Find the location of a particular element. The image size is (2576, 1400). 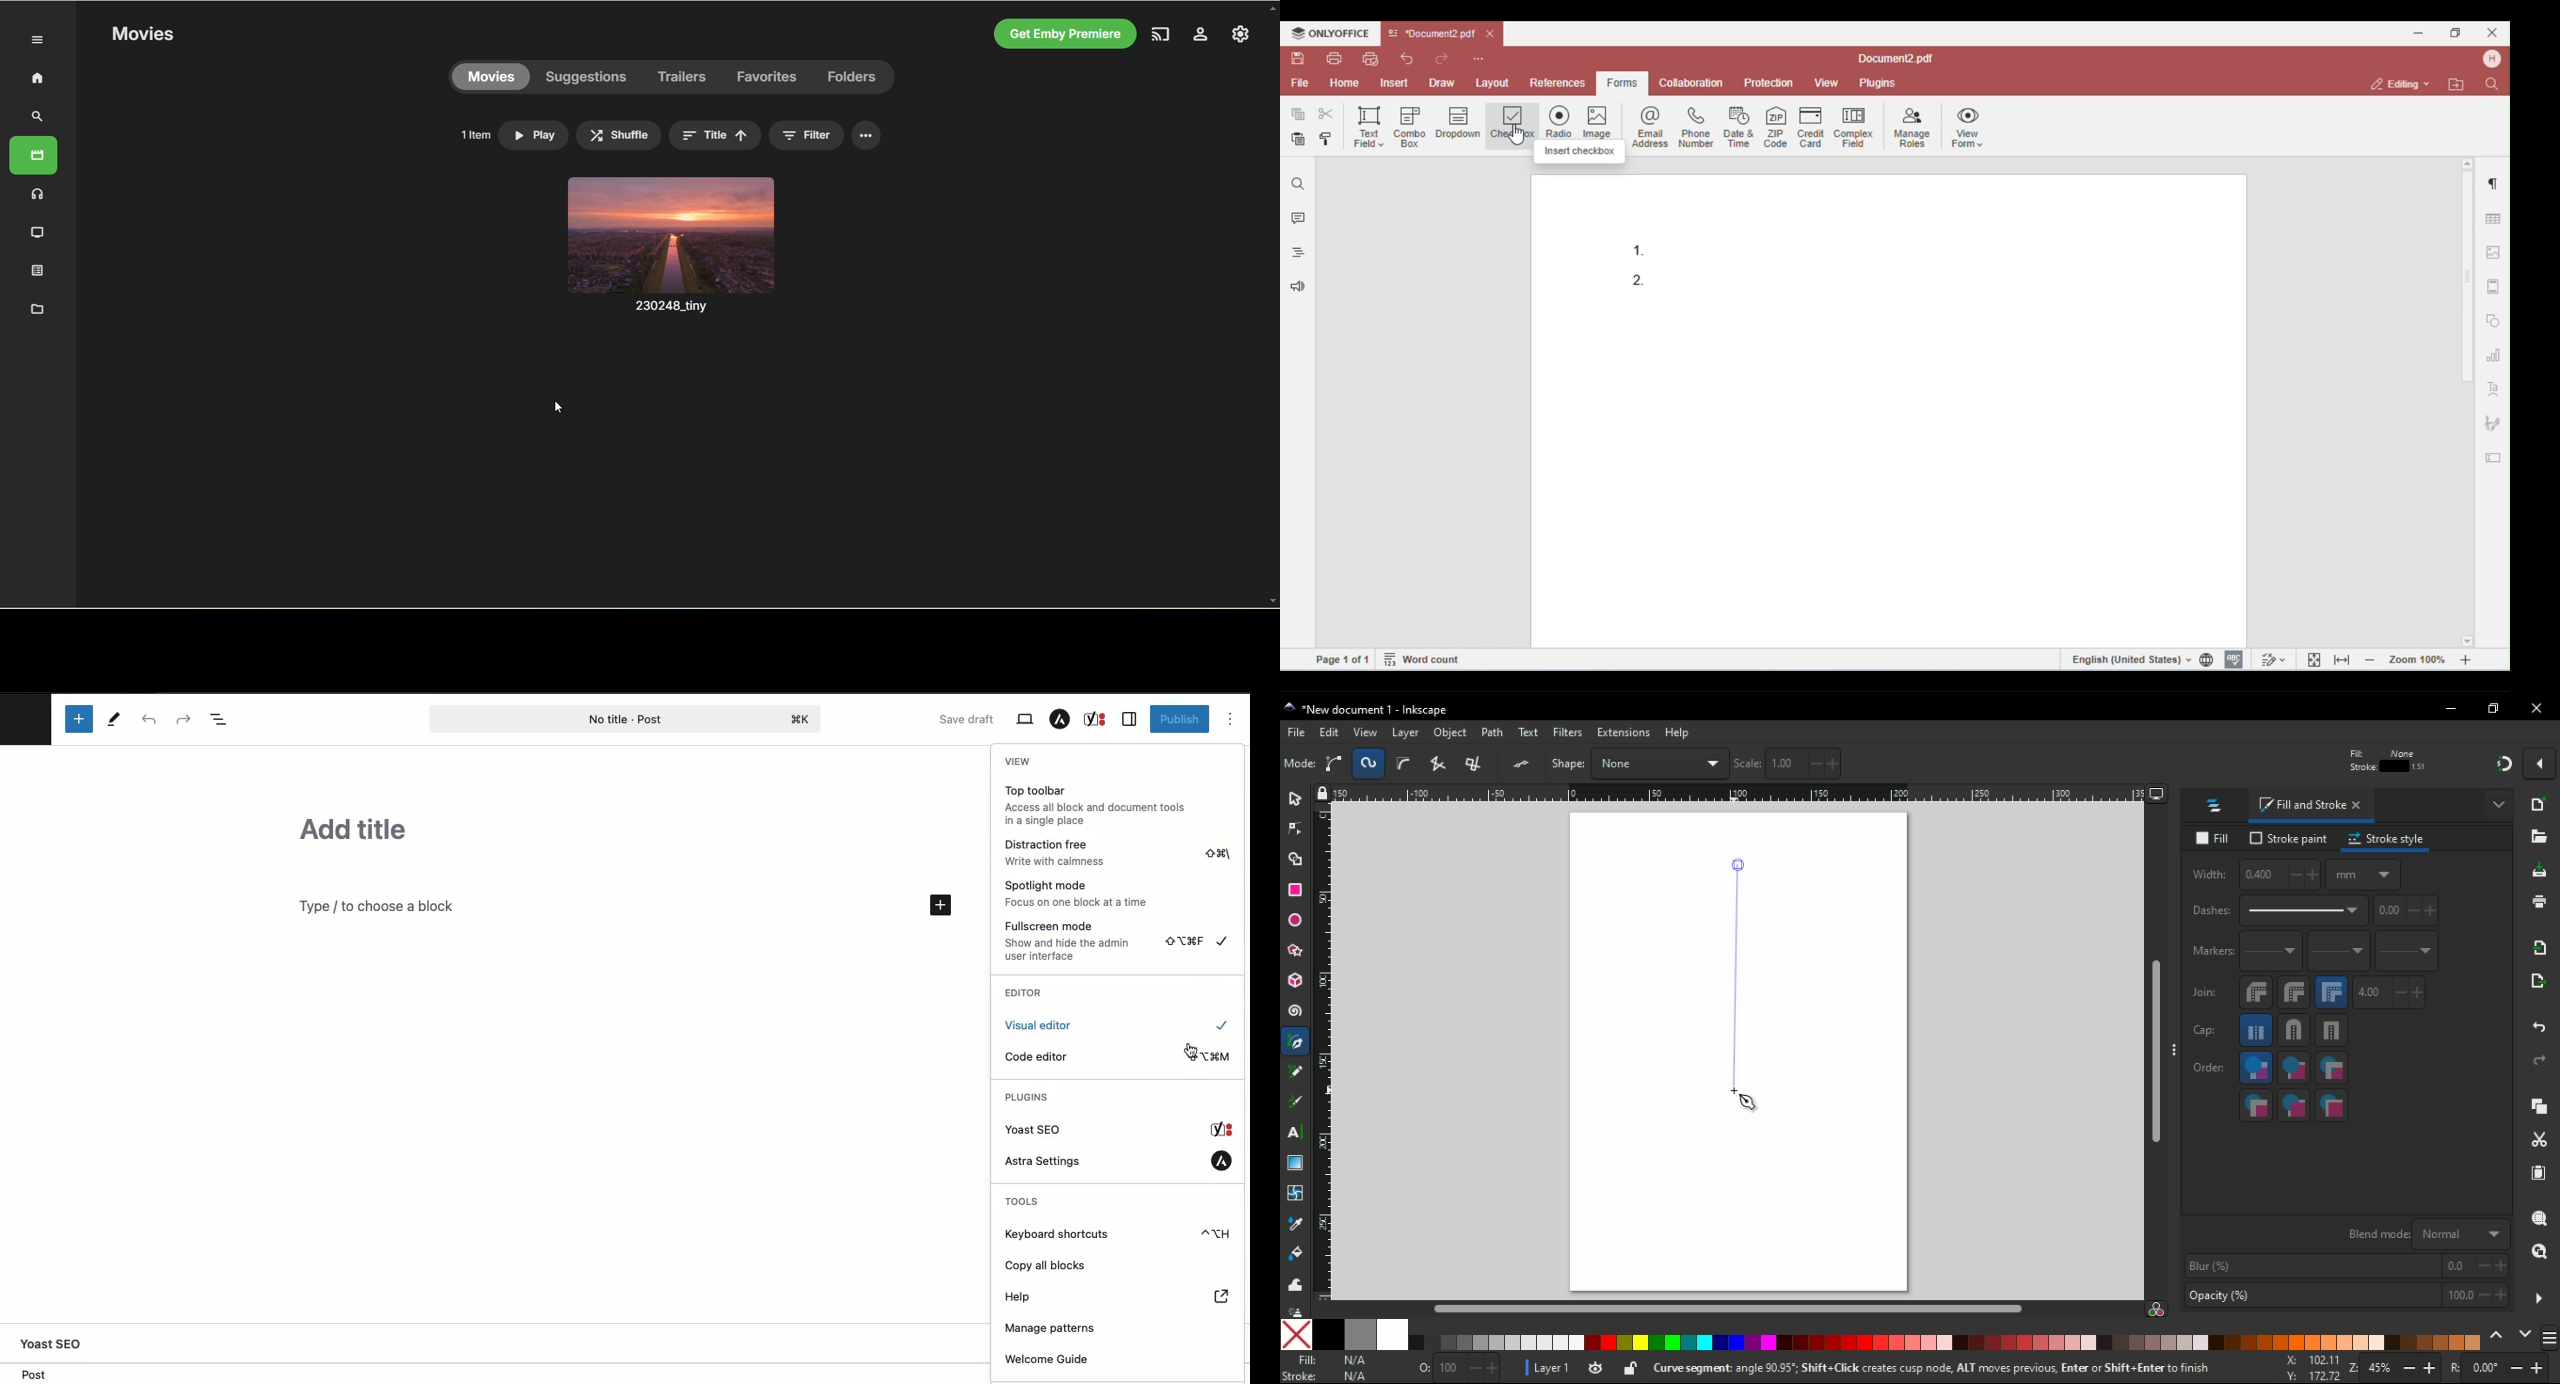

fill,stroke,markers is located at coordinates (2256, 1069).